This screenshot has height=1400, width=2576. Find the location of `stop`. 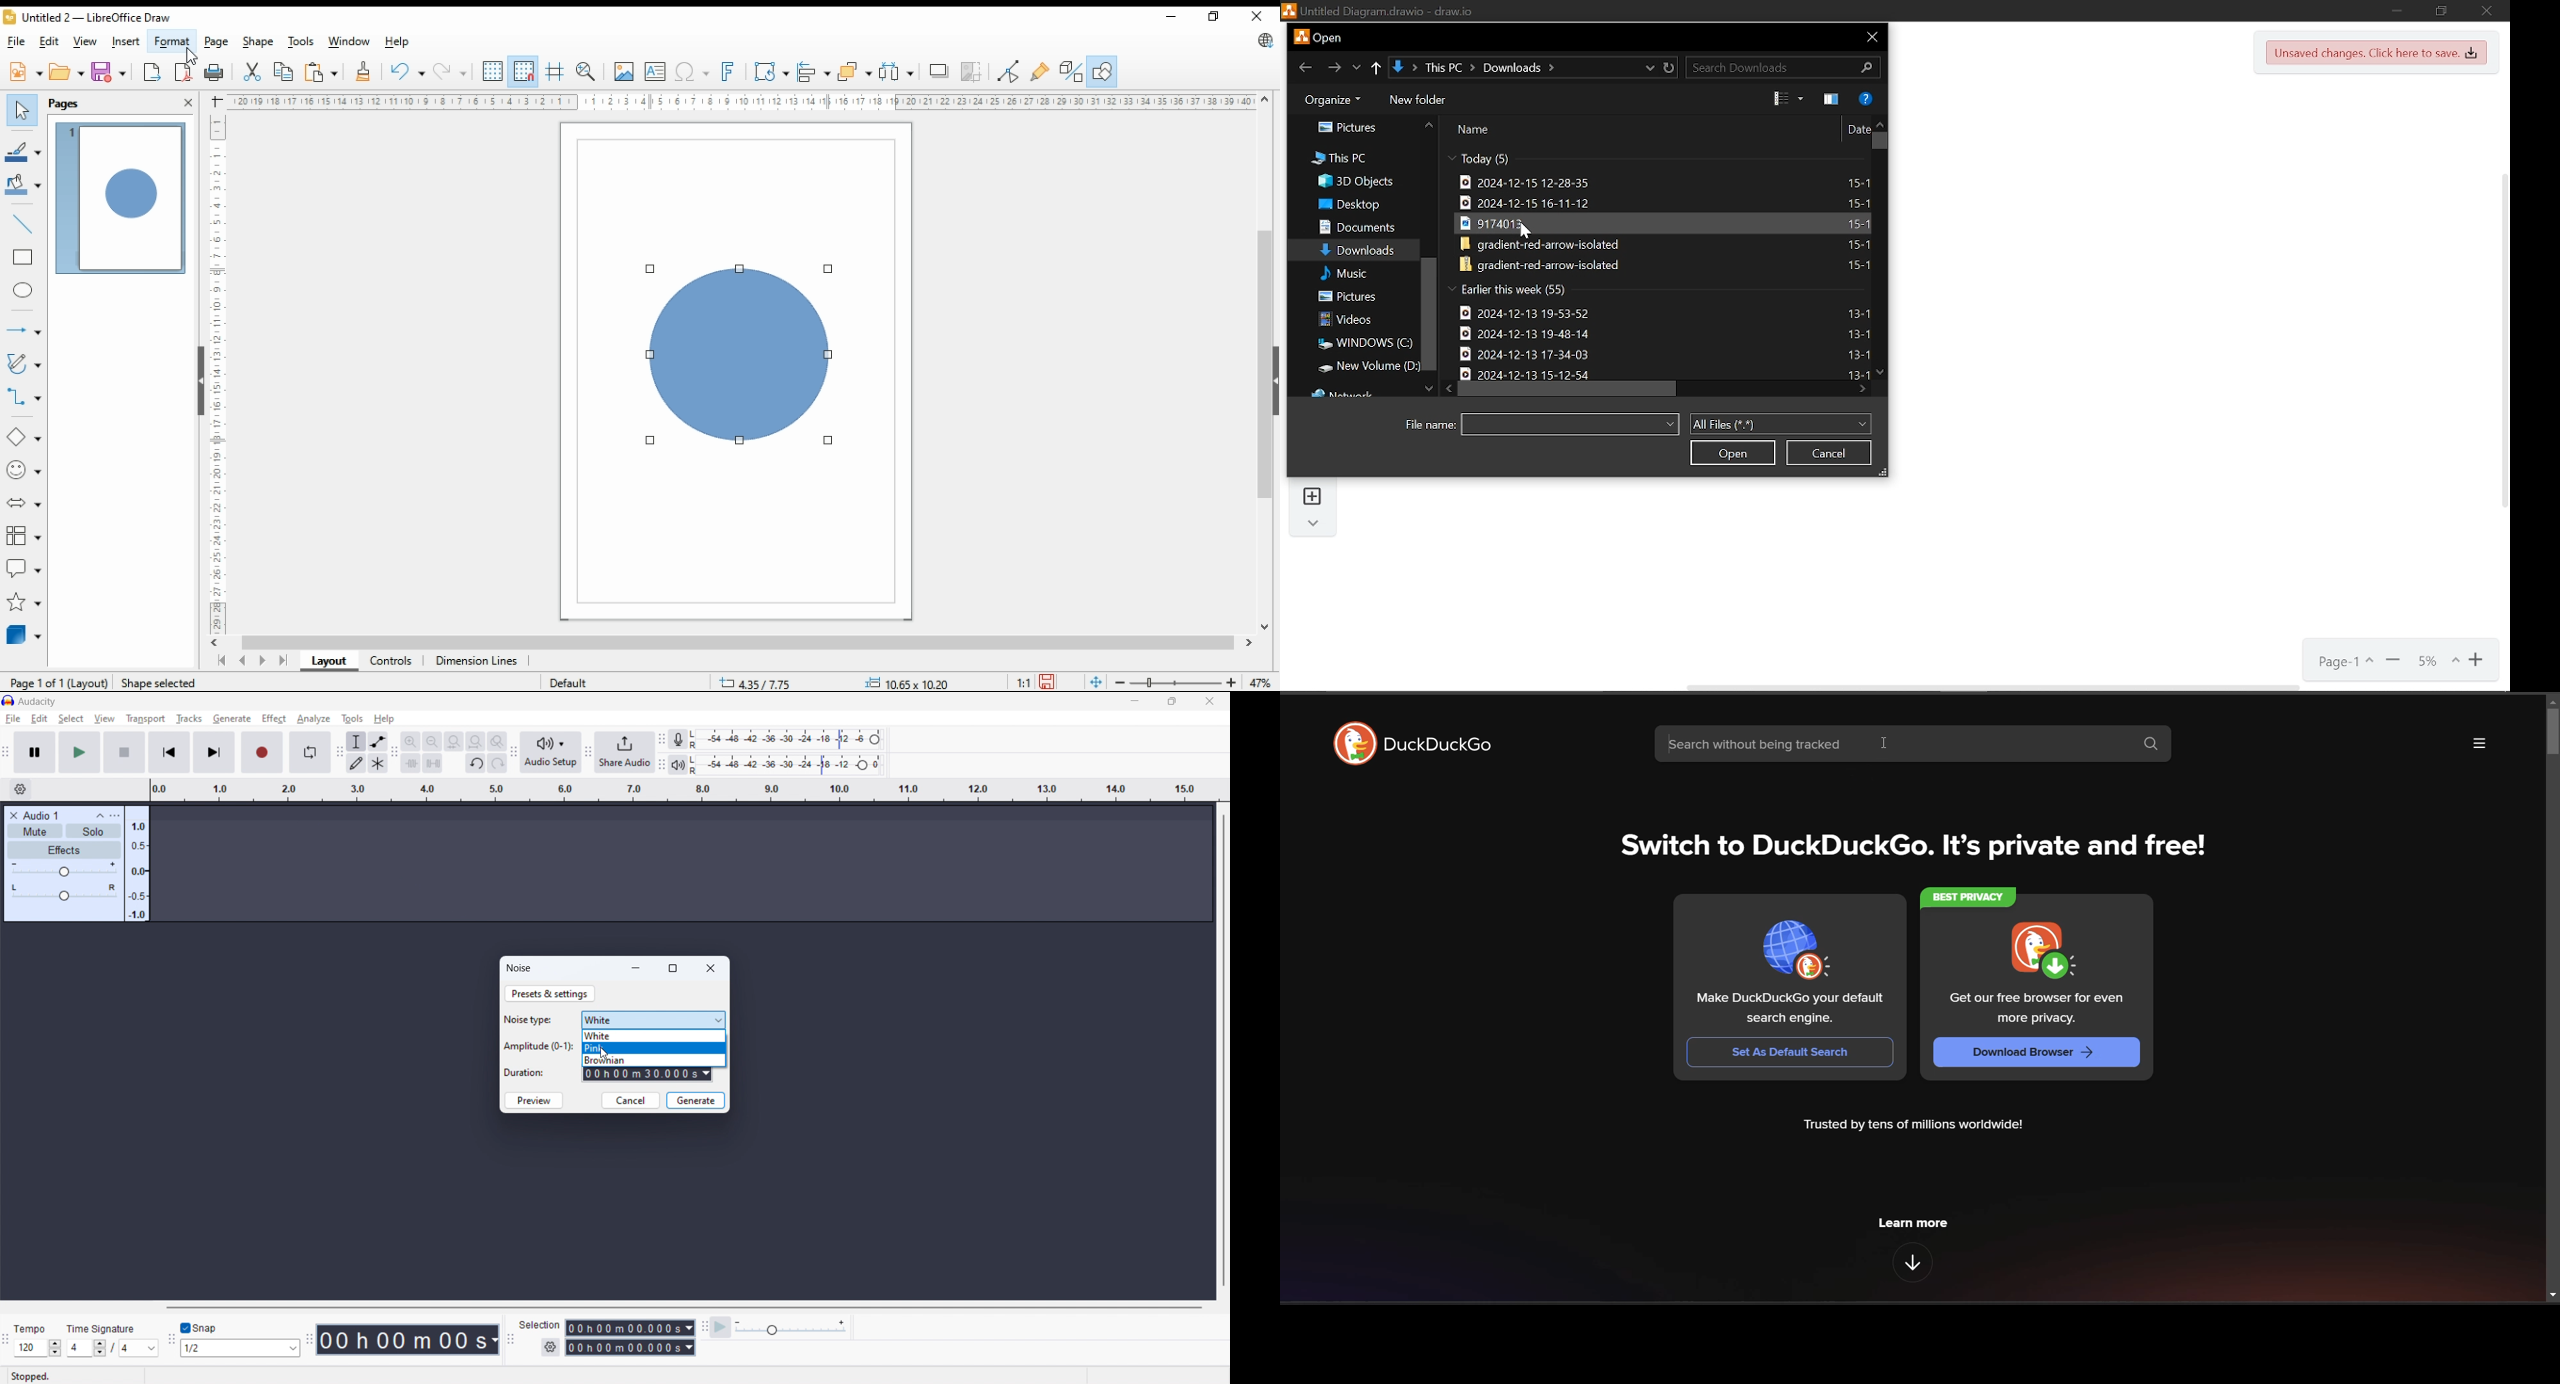

stop is located at coordinates (124, 753).